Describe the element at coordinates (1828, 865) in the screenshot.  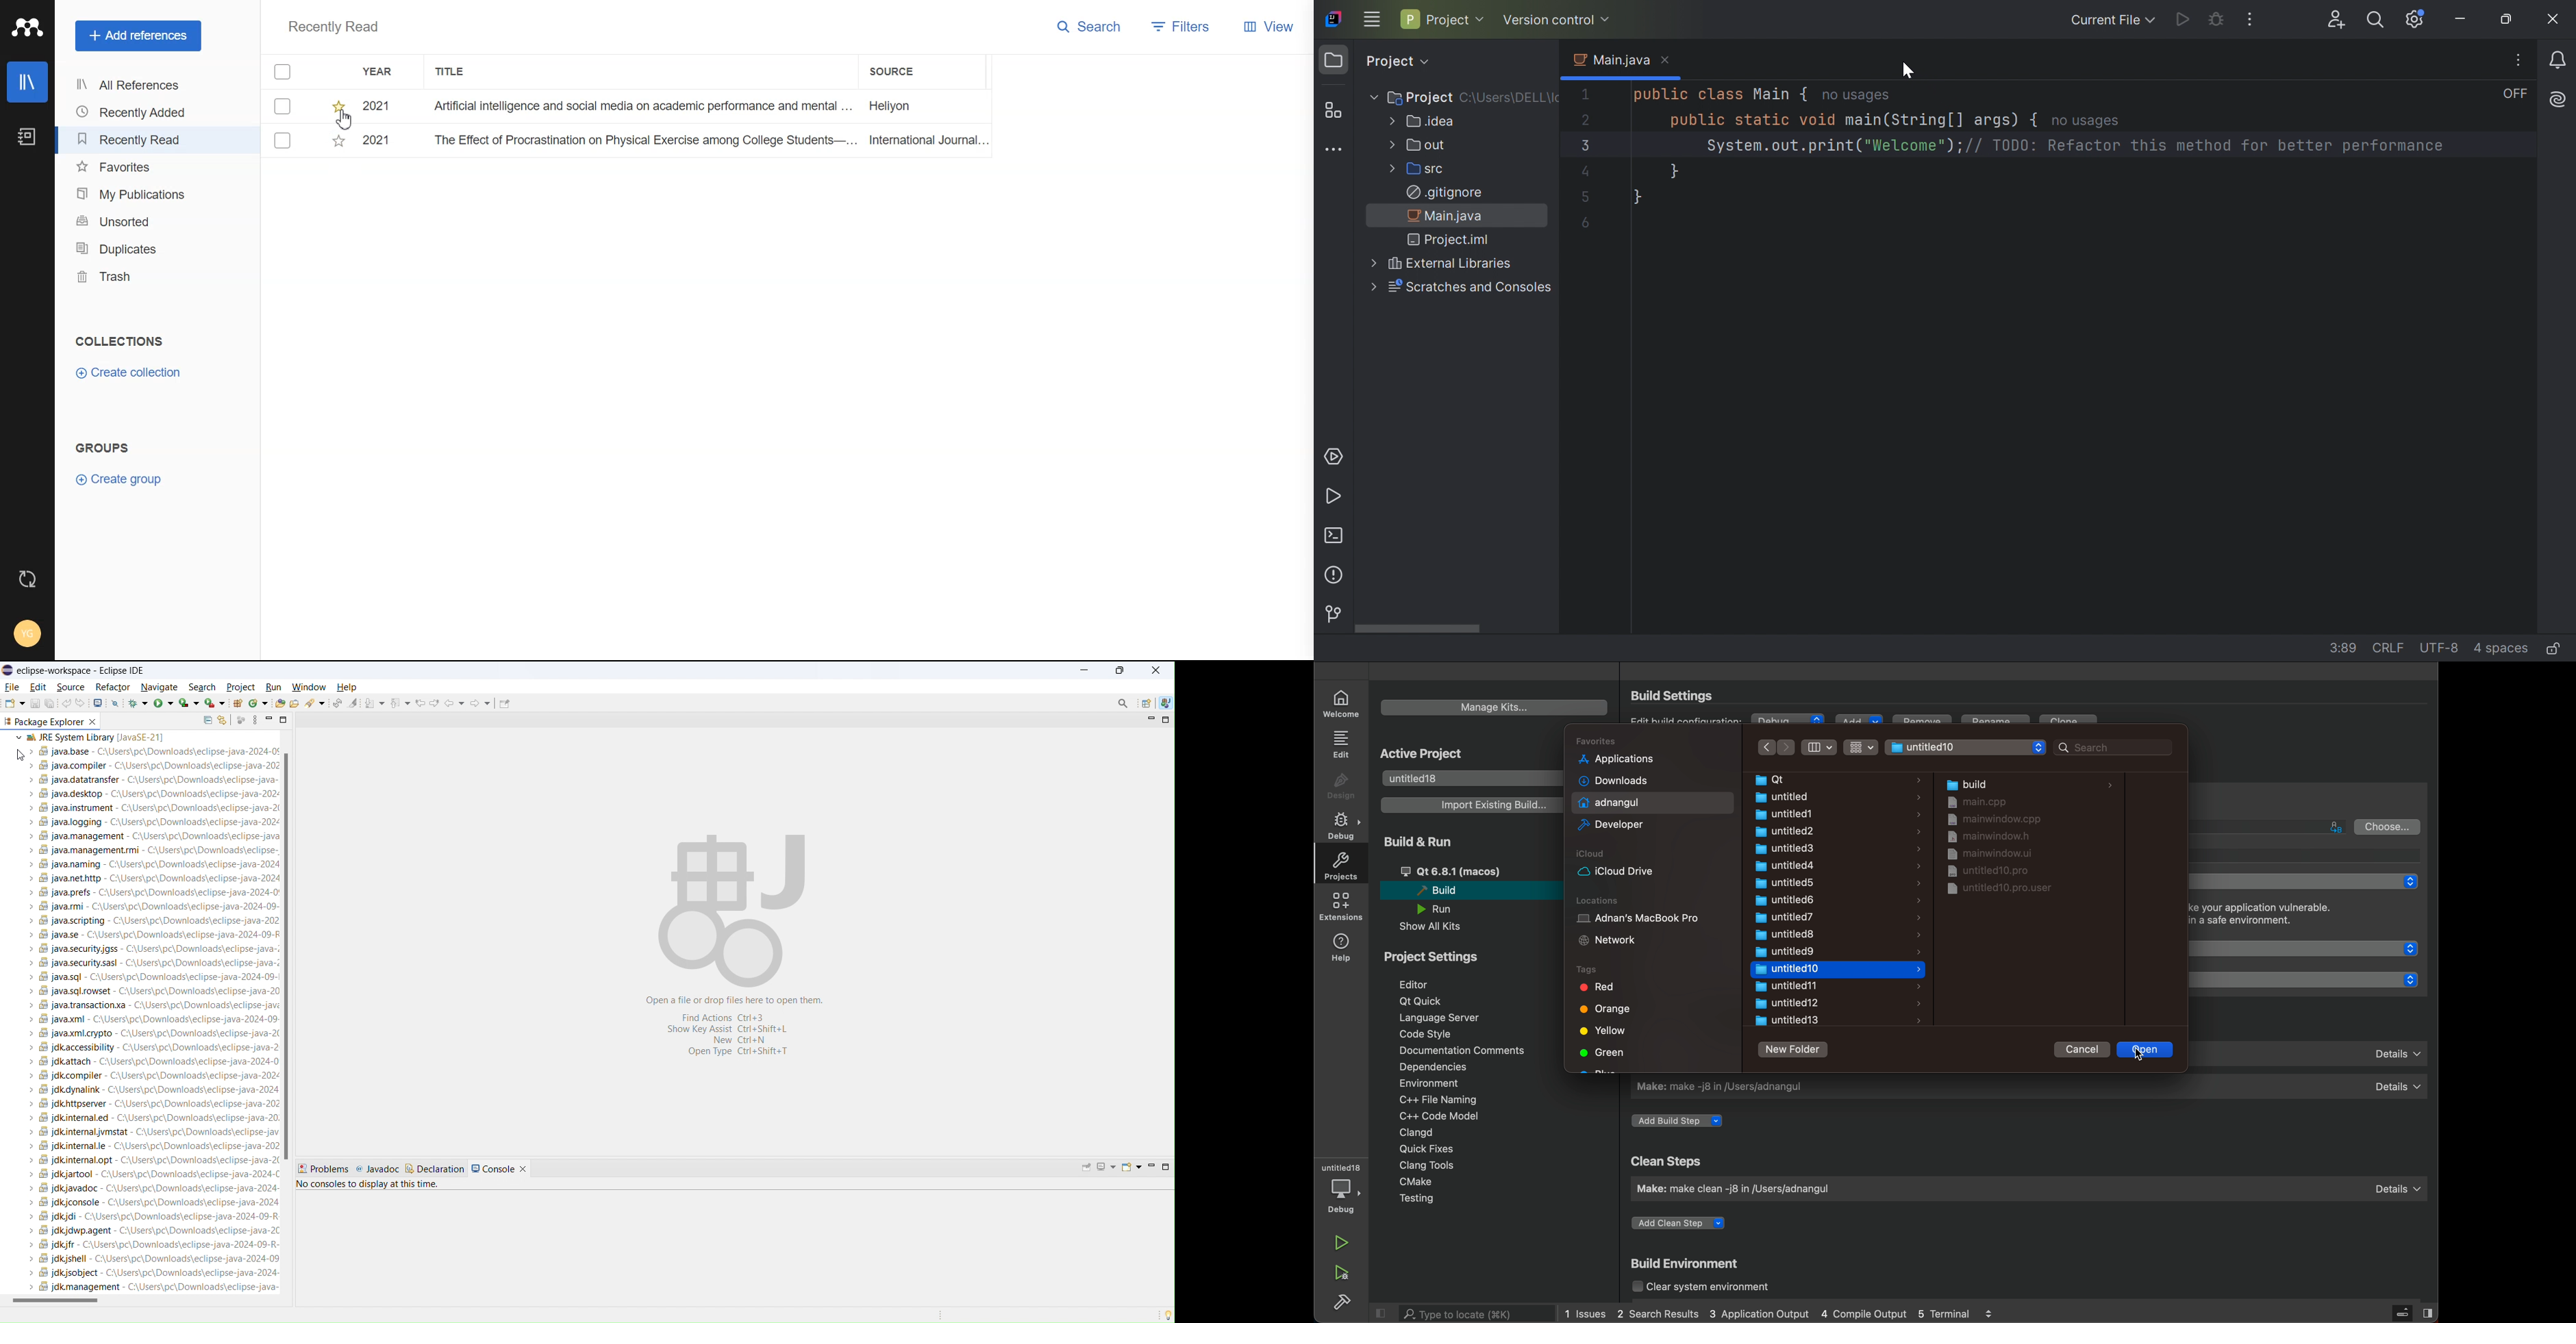
I see `untitled4` at that location.